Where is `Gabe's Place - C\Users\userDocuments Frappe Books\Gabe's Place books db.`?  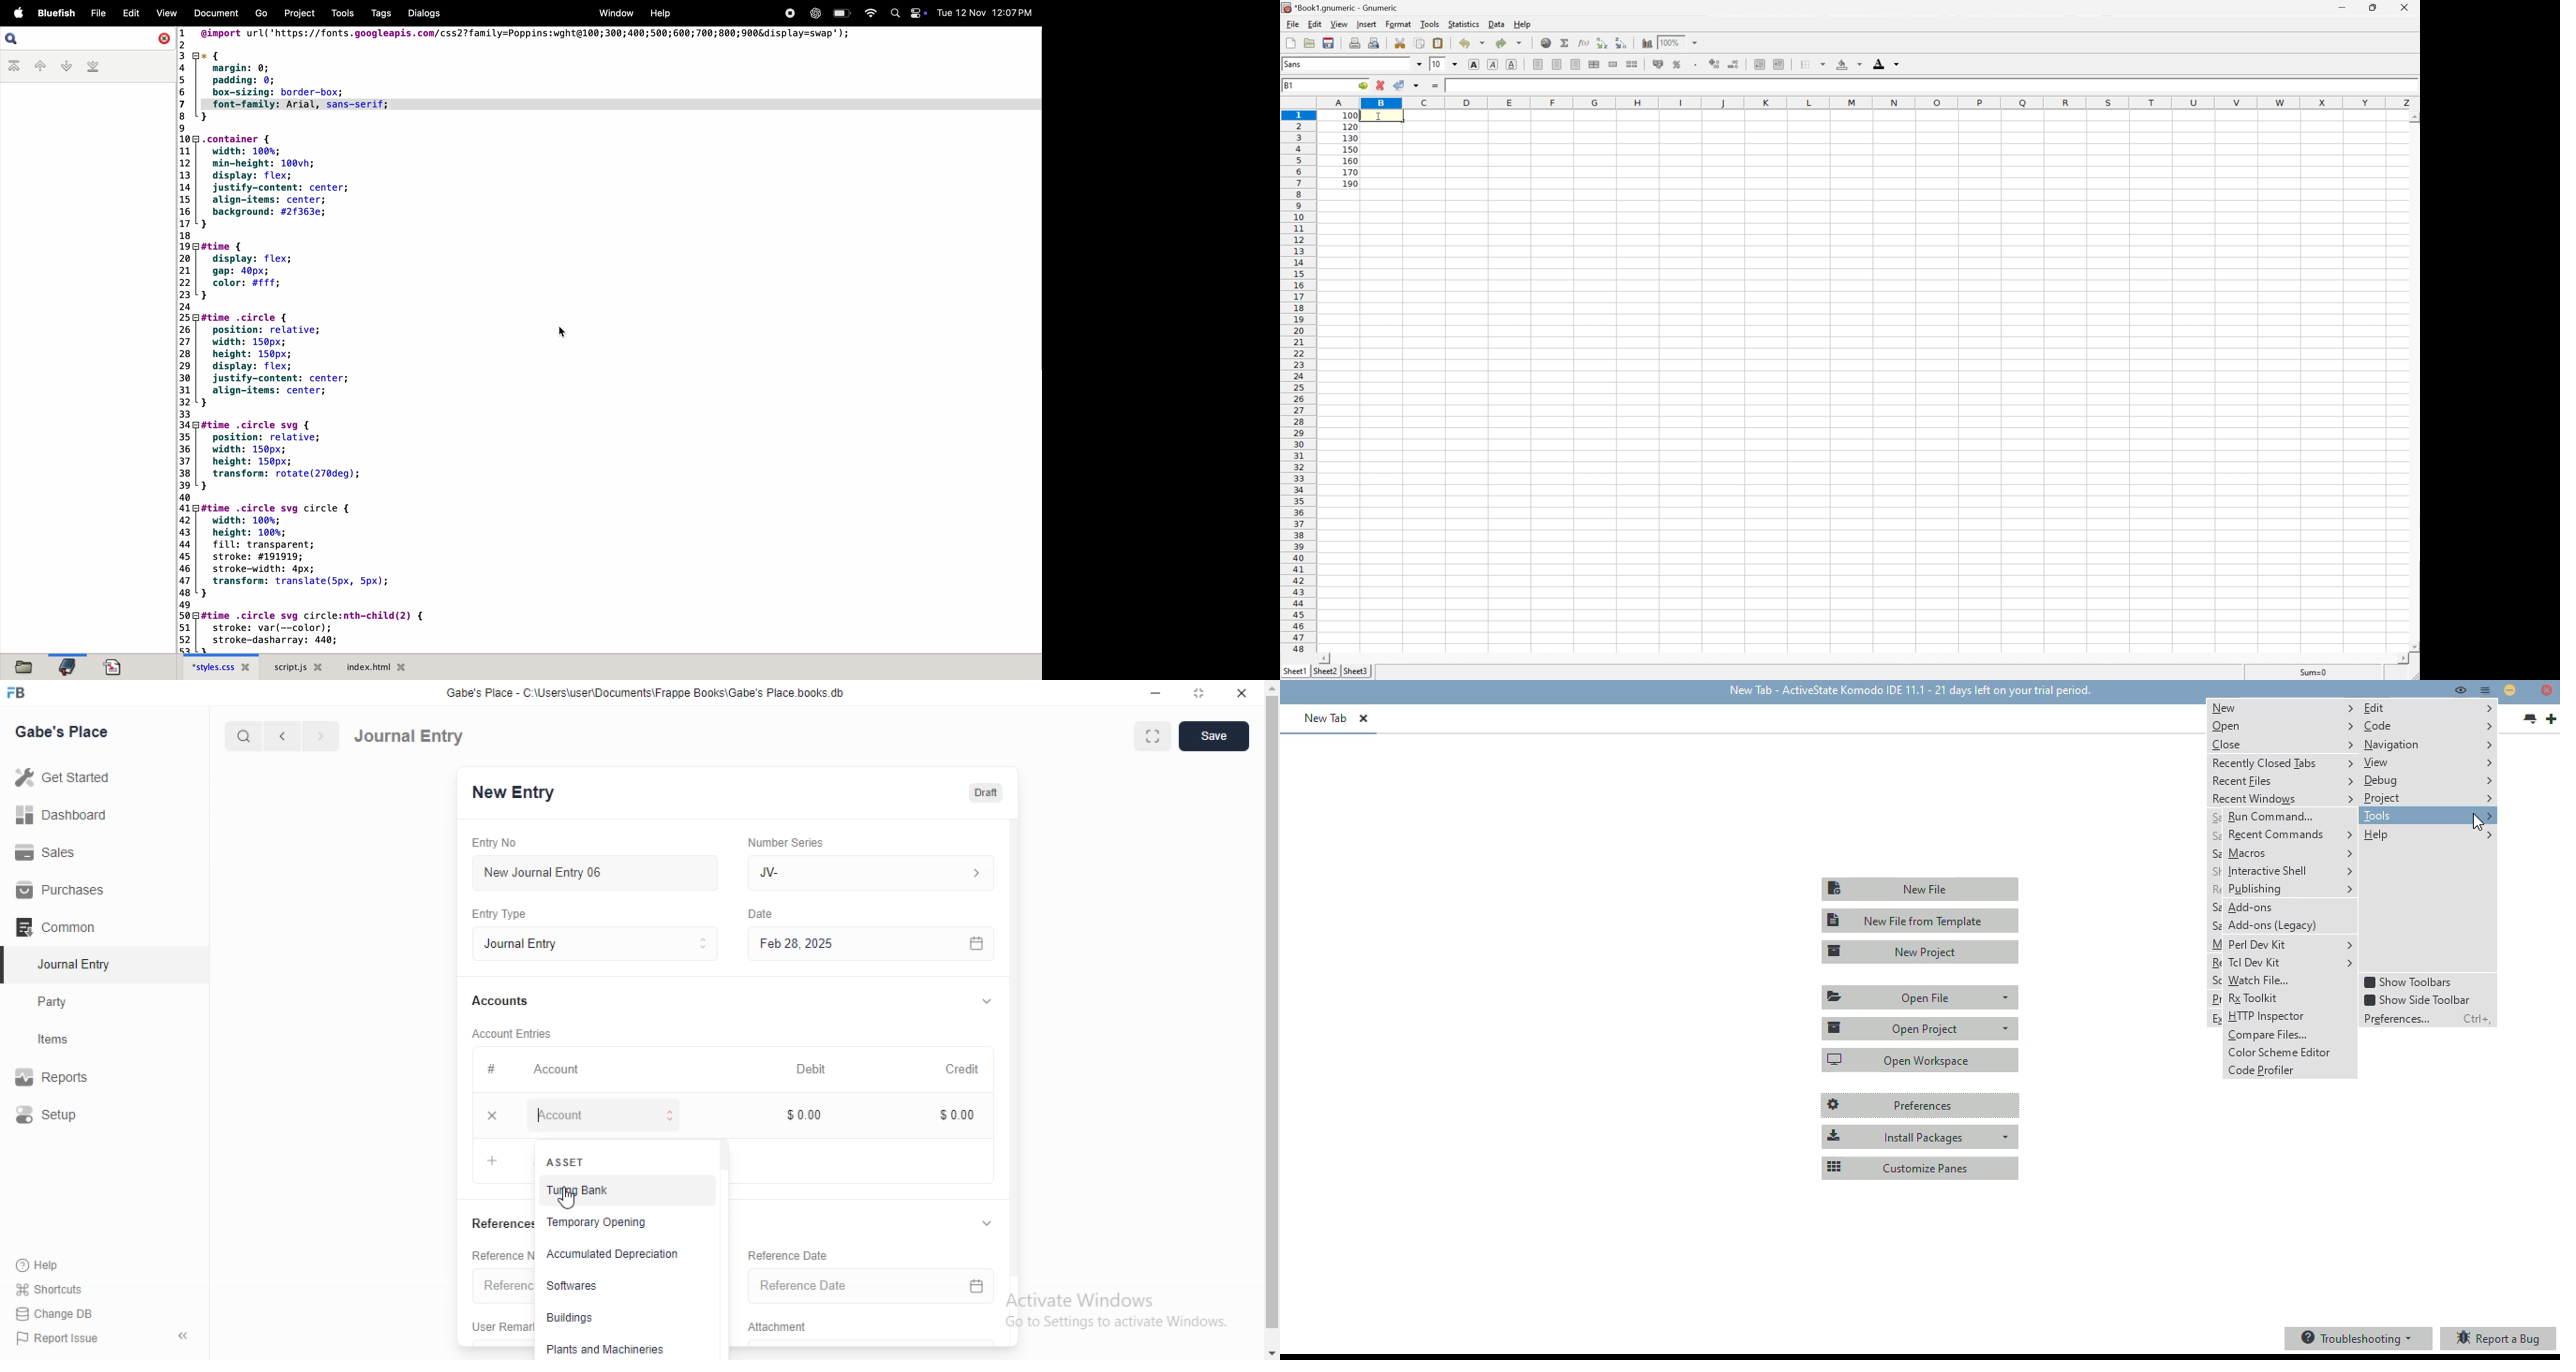
Gabe's Place - C\Users\userDocuments Frappe Books\Gabe's Place books db. is located at coordinates (654, 693).